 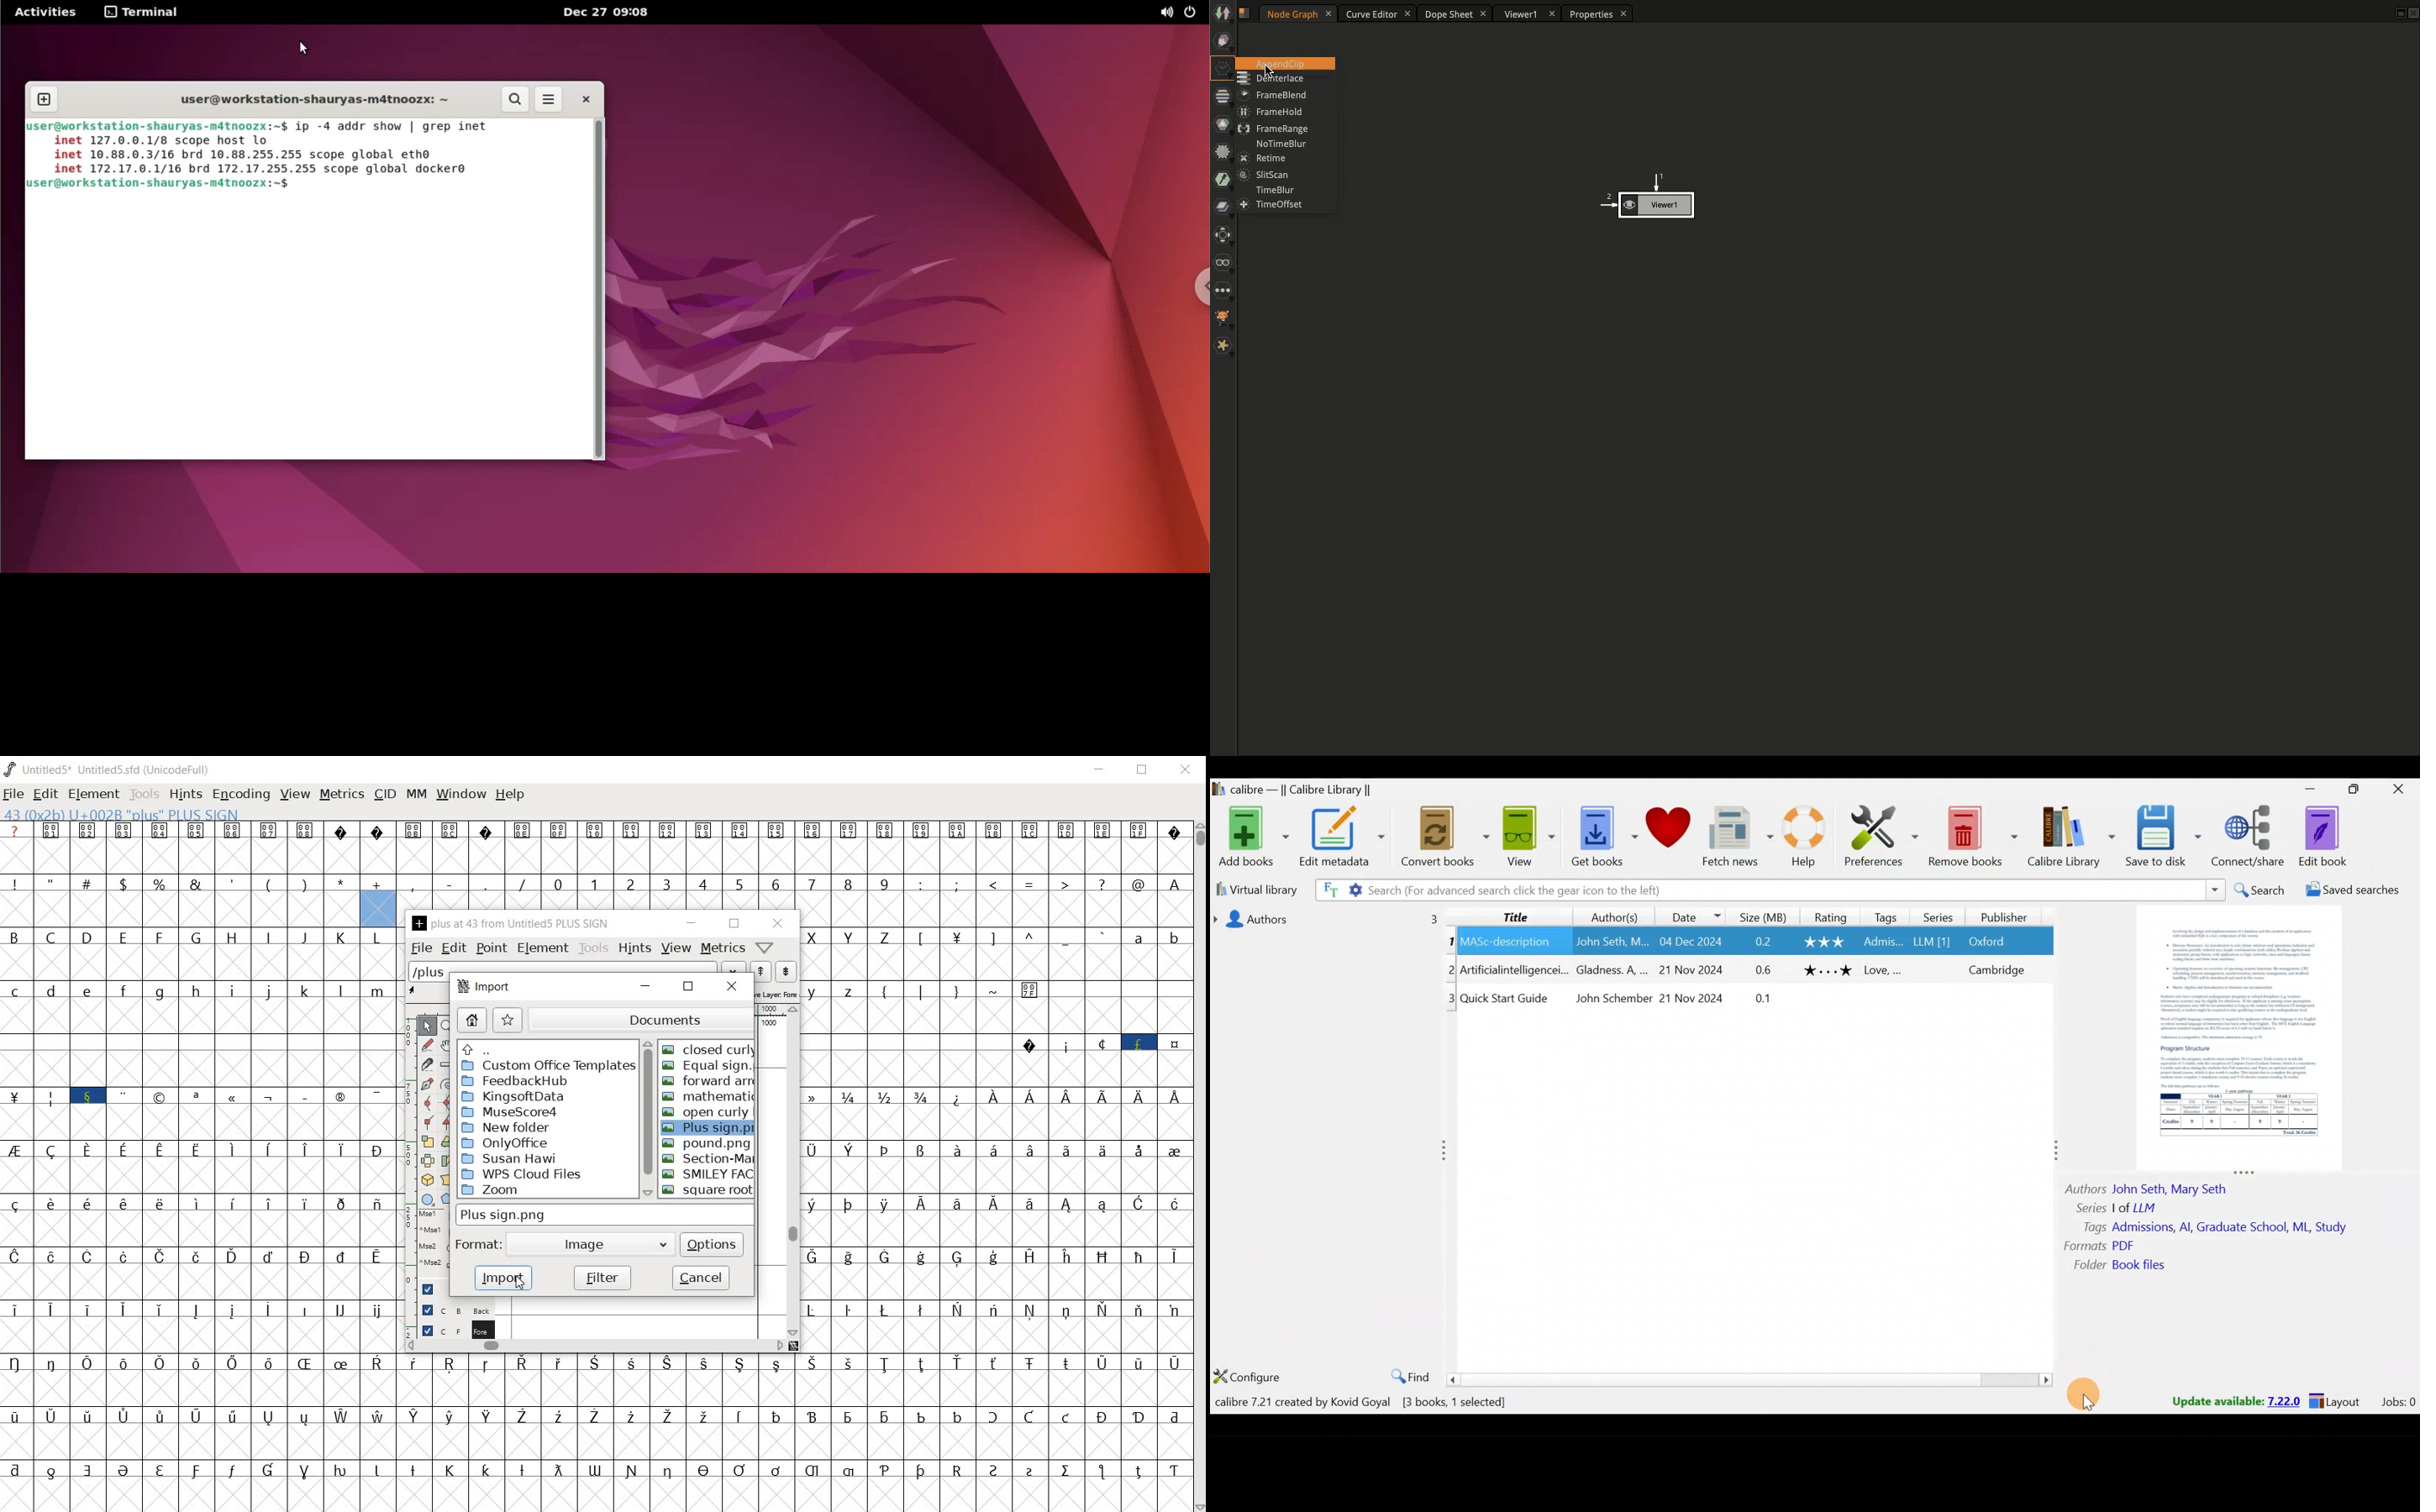 I want to click on rotate the selection in 3D and project back to plane, so click(x=428, y=1179).